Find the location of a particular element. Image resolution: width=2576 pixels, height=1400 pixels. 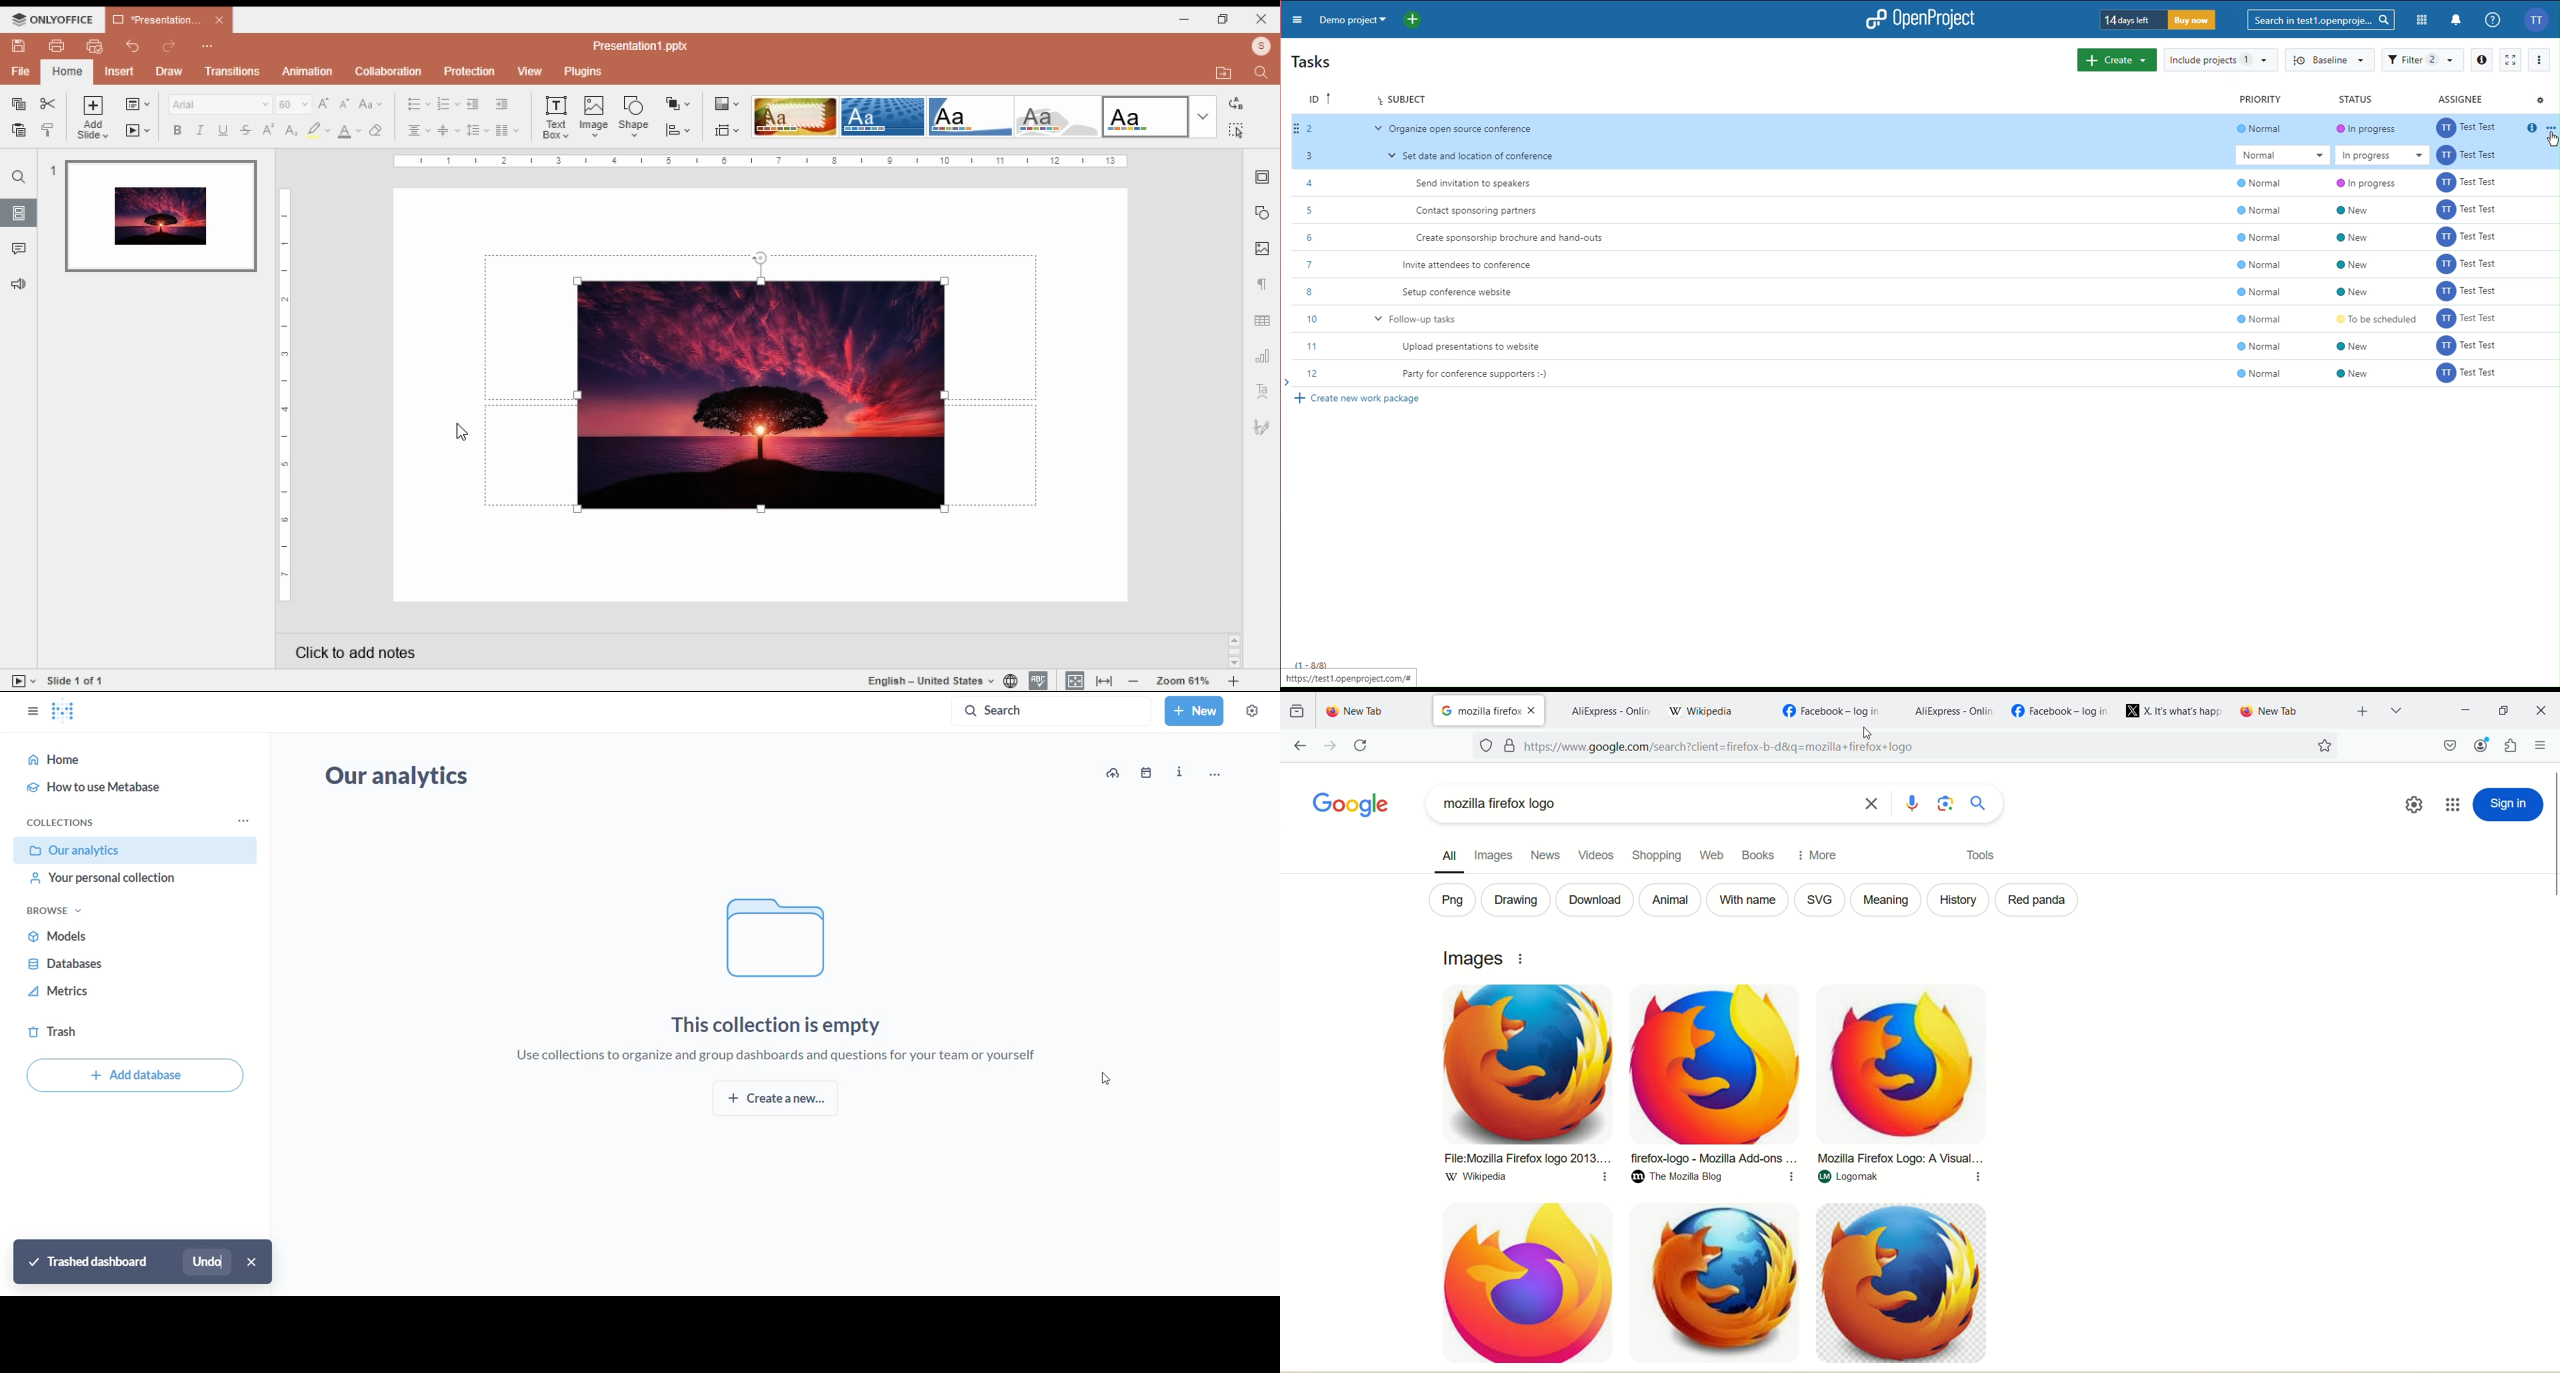

https://www.google.com/search?client=firefox-b-d&q=mozilla+firefox+logo is located at coordinates (1911, 749).